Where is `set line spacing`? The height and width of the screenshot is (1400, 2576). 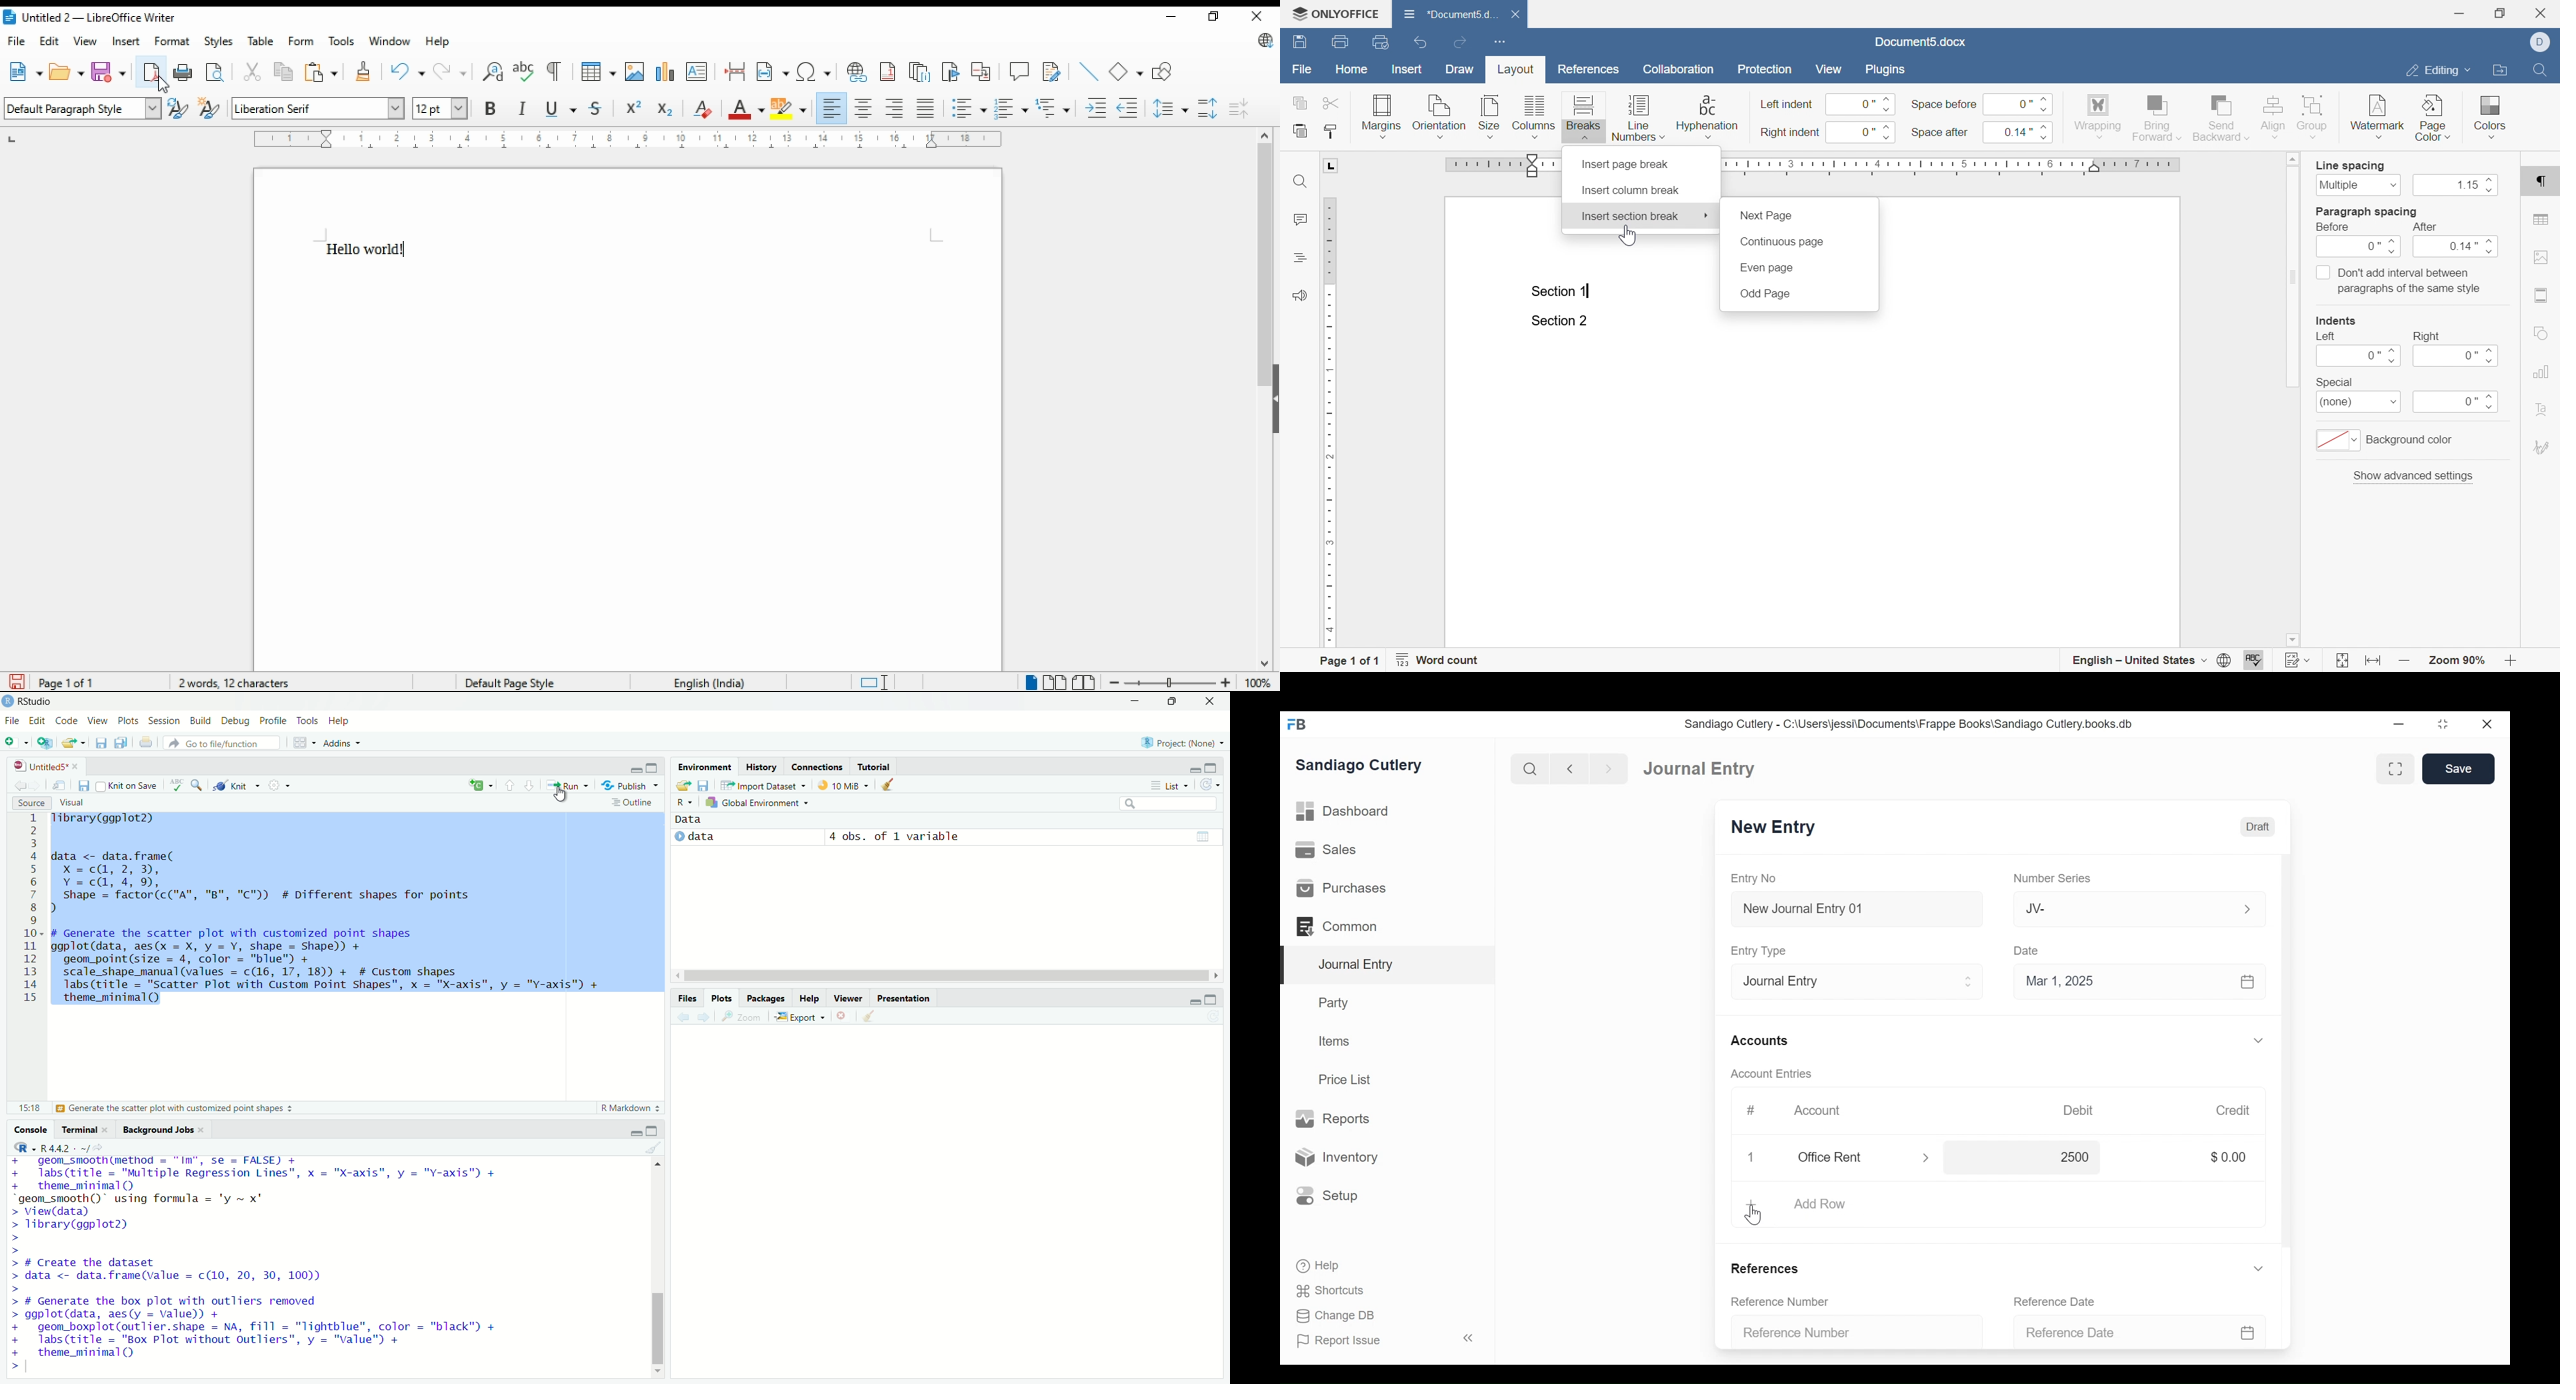 set line spacing is located at coordinates (1171, 109).